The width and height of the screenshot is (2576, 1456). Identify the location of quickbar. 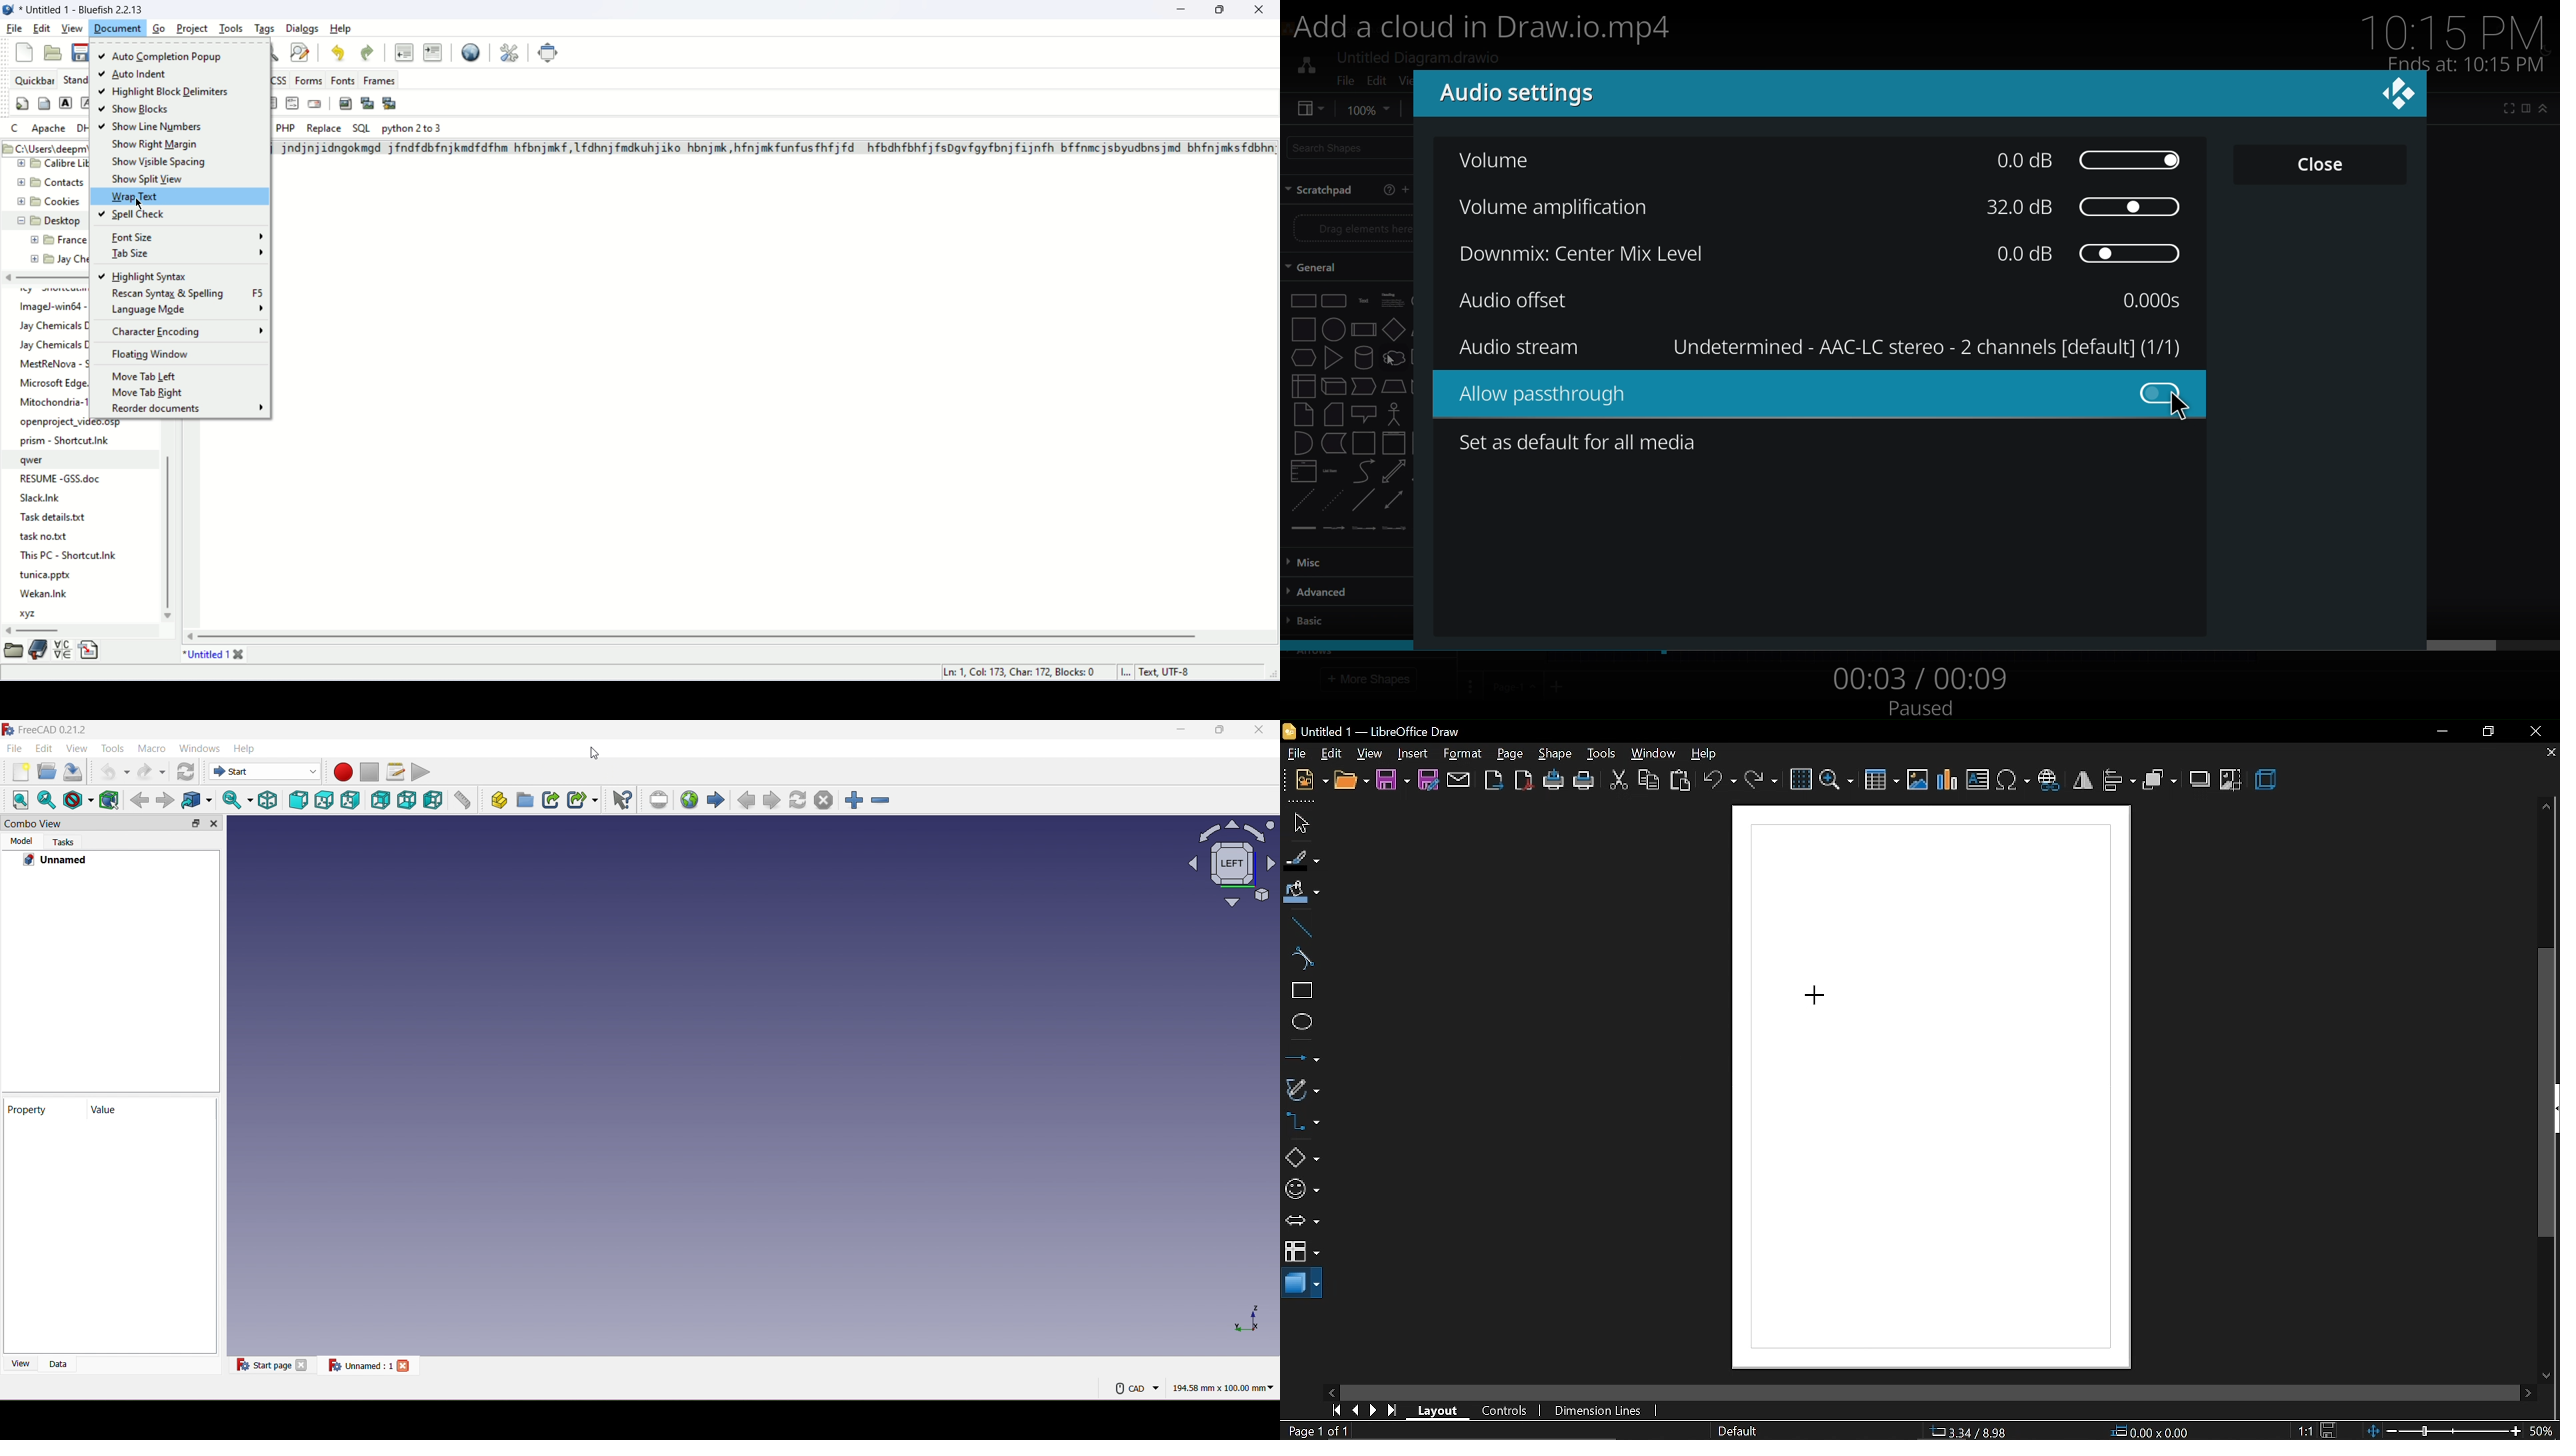
(35, 79).